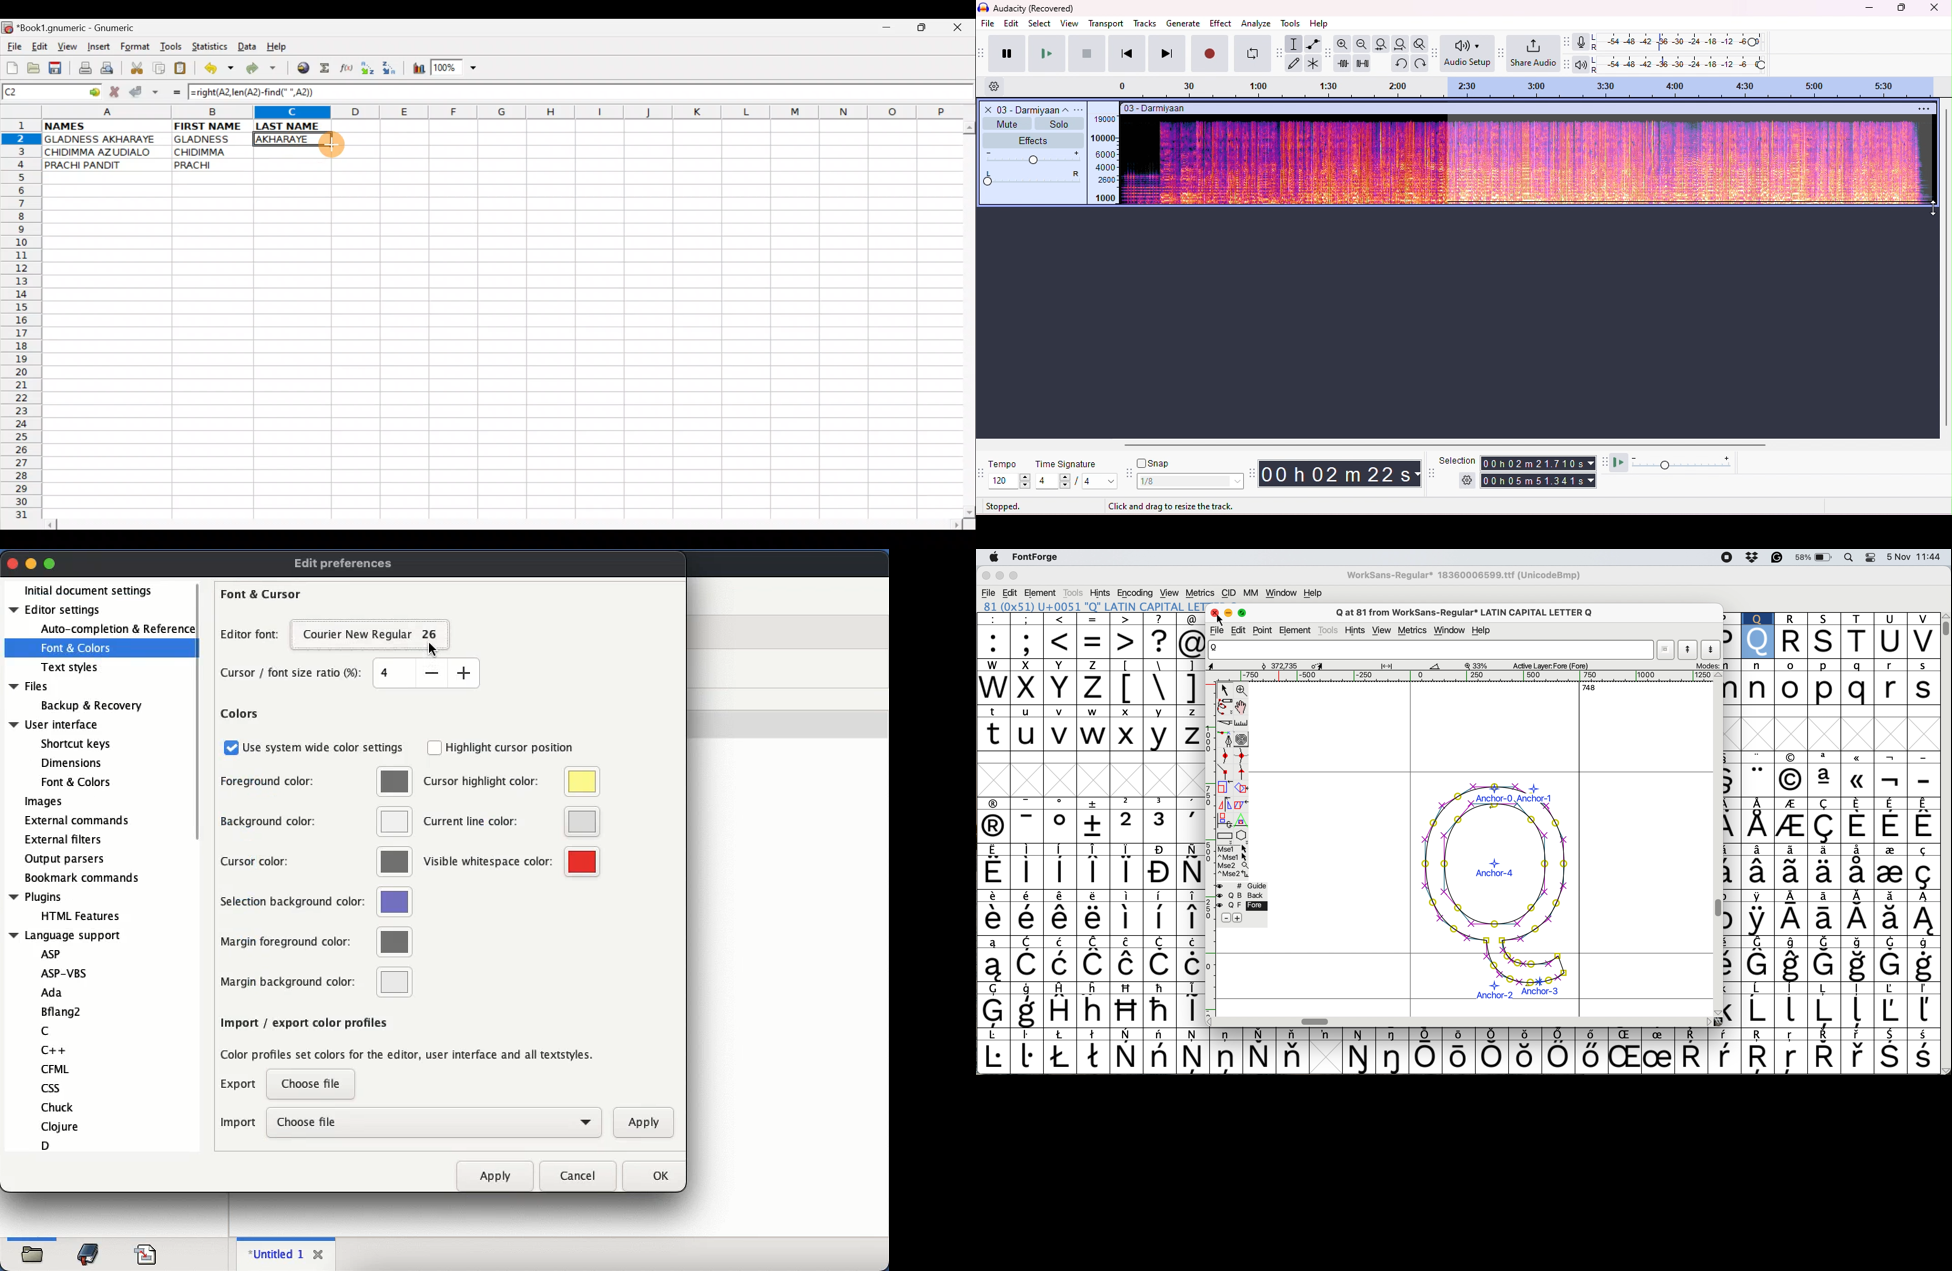 Image resolution: width=1960 pixels, height=1288 pixels. What do you see at coordinates (1106, 24) in the screenshot?
I see `transport` at bounding box center [1106, 24].